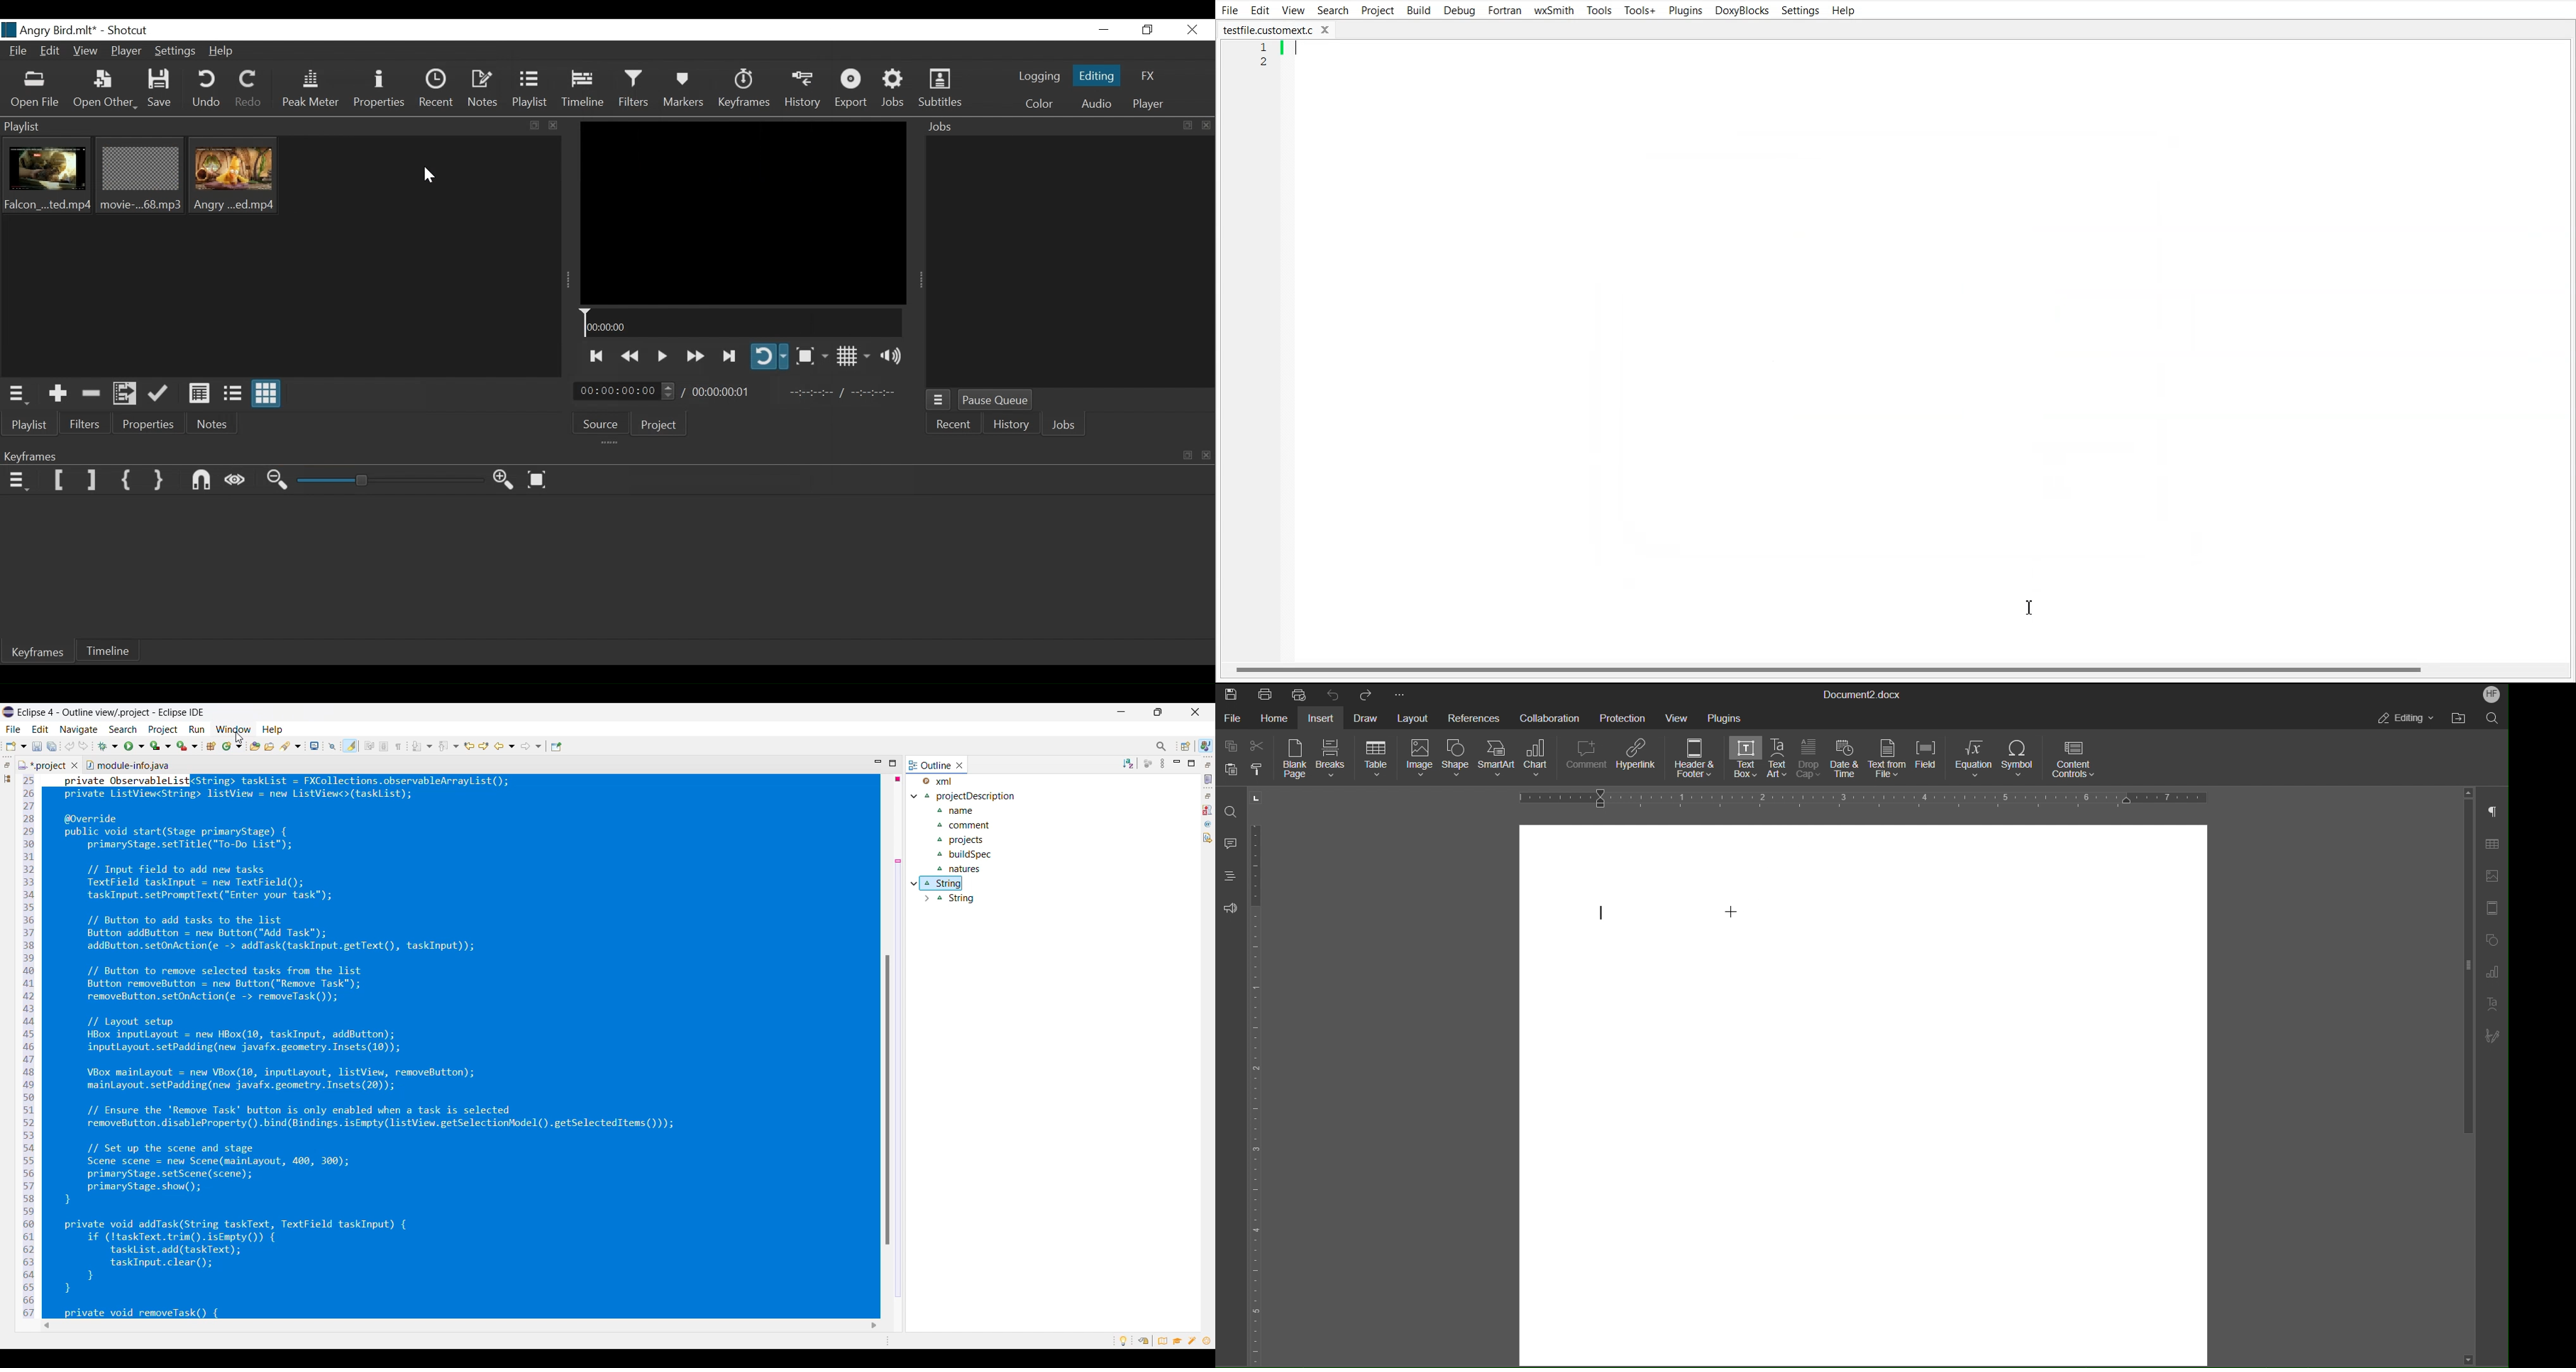 The height and width of the screenshot is (1372, 2576). What do you see at coordinates (1861, 799) in the screenshot?
I see `Horizontal Ruler` at bounding box center [1861, 799].